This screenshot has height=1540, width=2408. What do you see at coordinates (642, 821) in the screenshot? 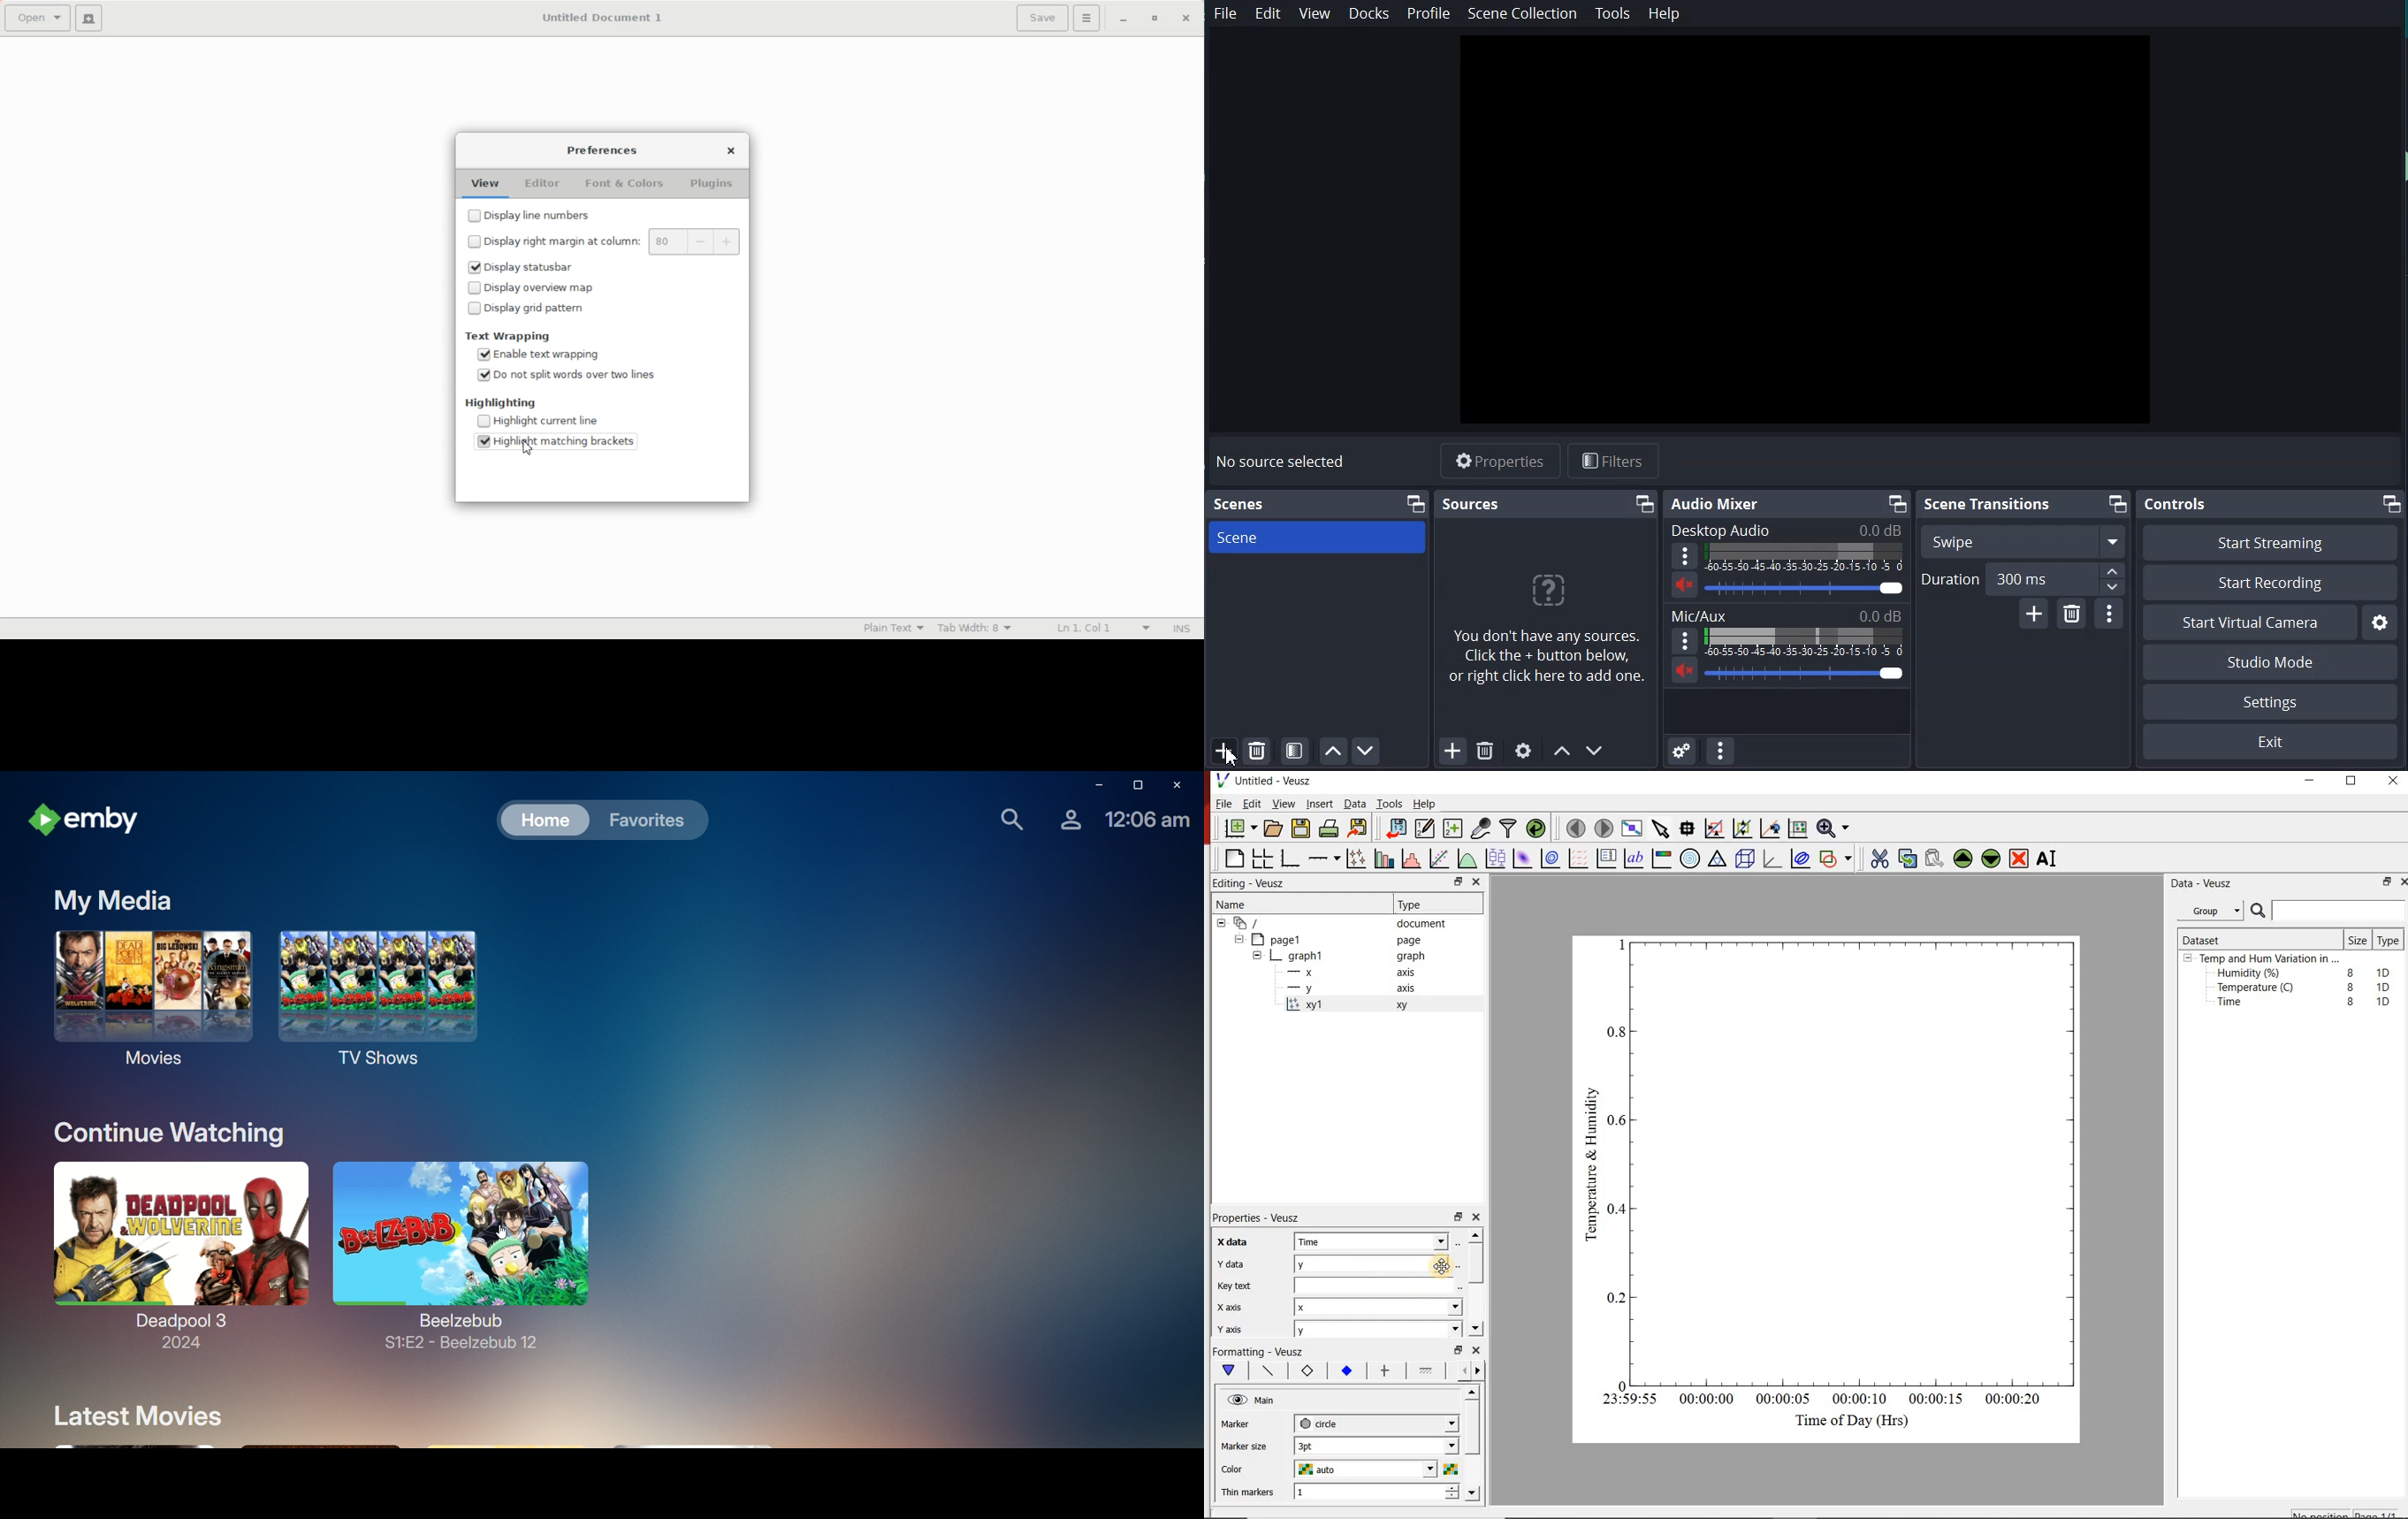
I see `Favorites` at bounding box center [642, 821].